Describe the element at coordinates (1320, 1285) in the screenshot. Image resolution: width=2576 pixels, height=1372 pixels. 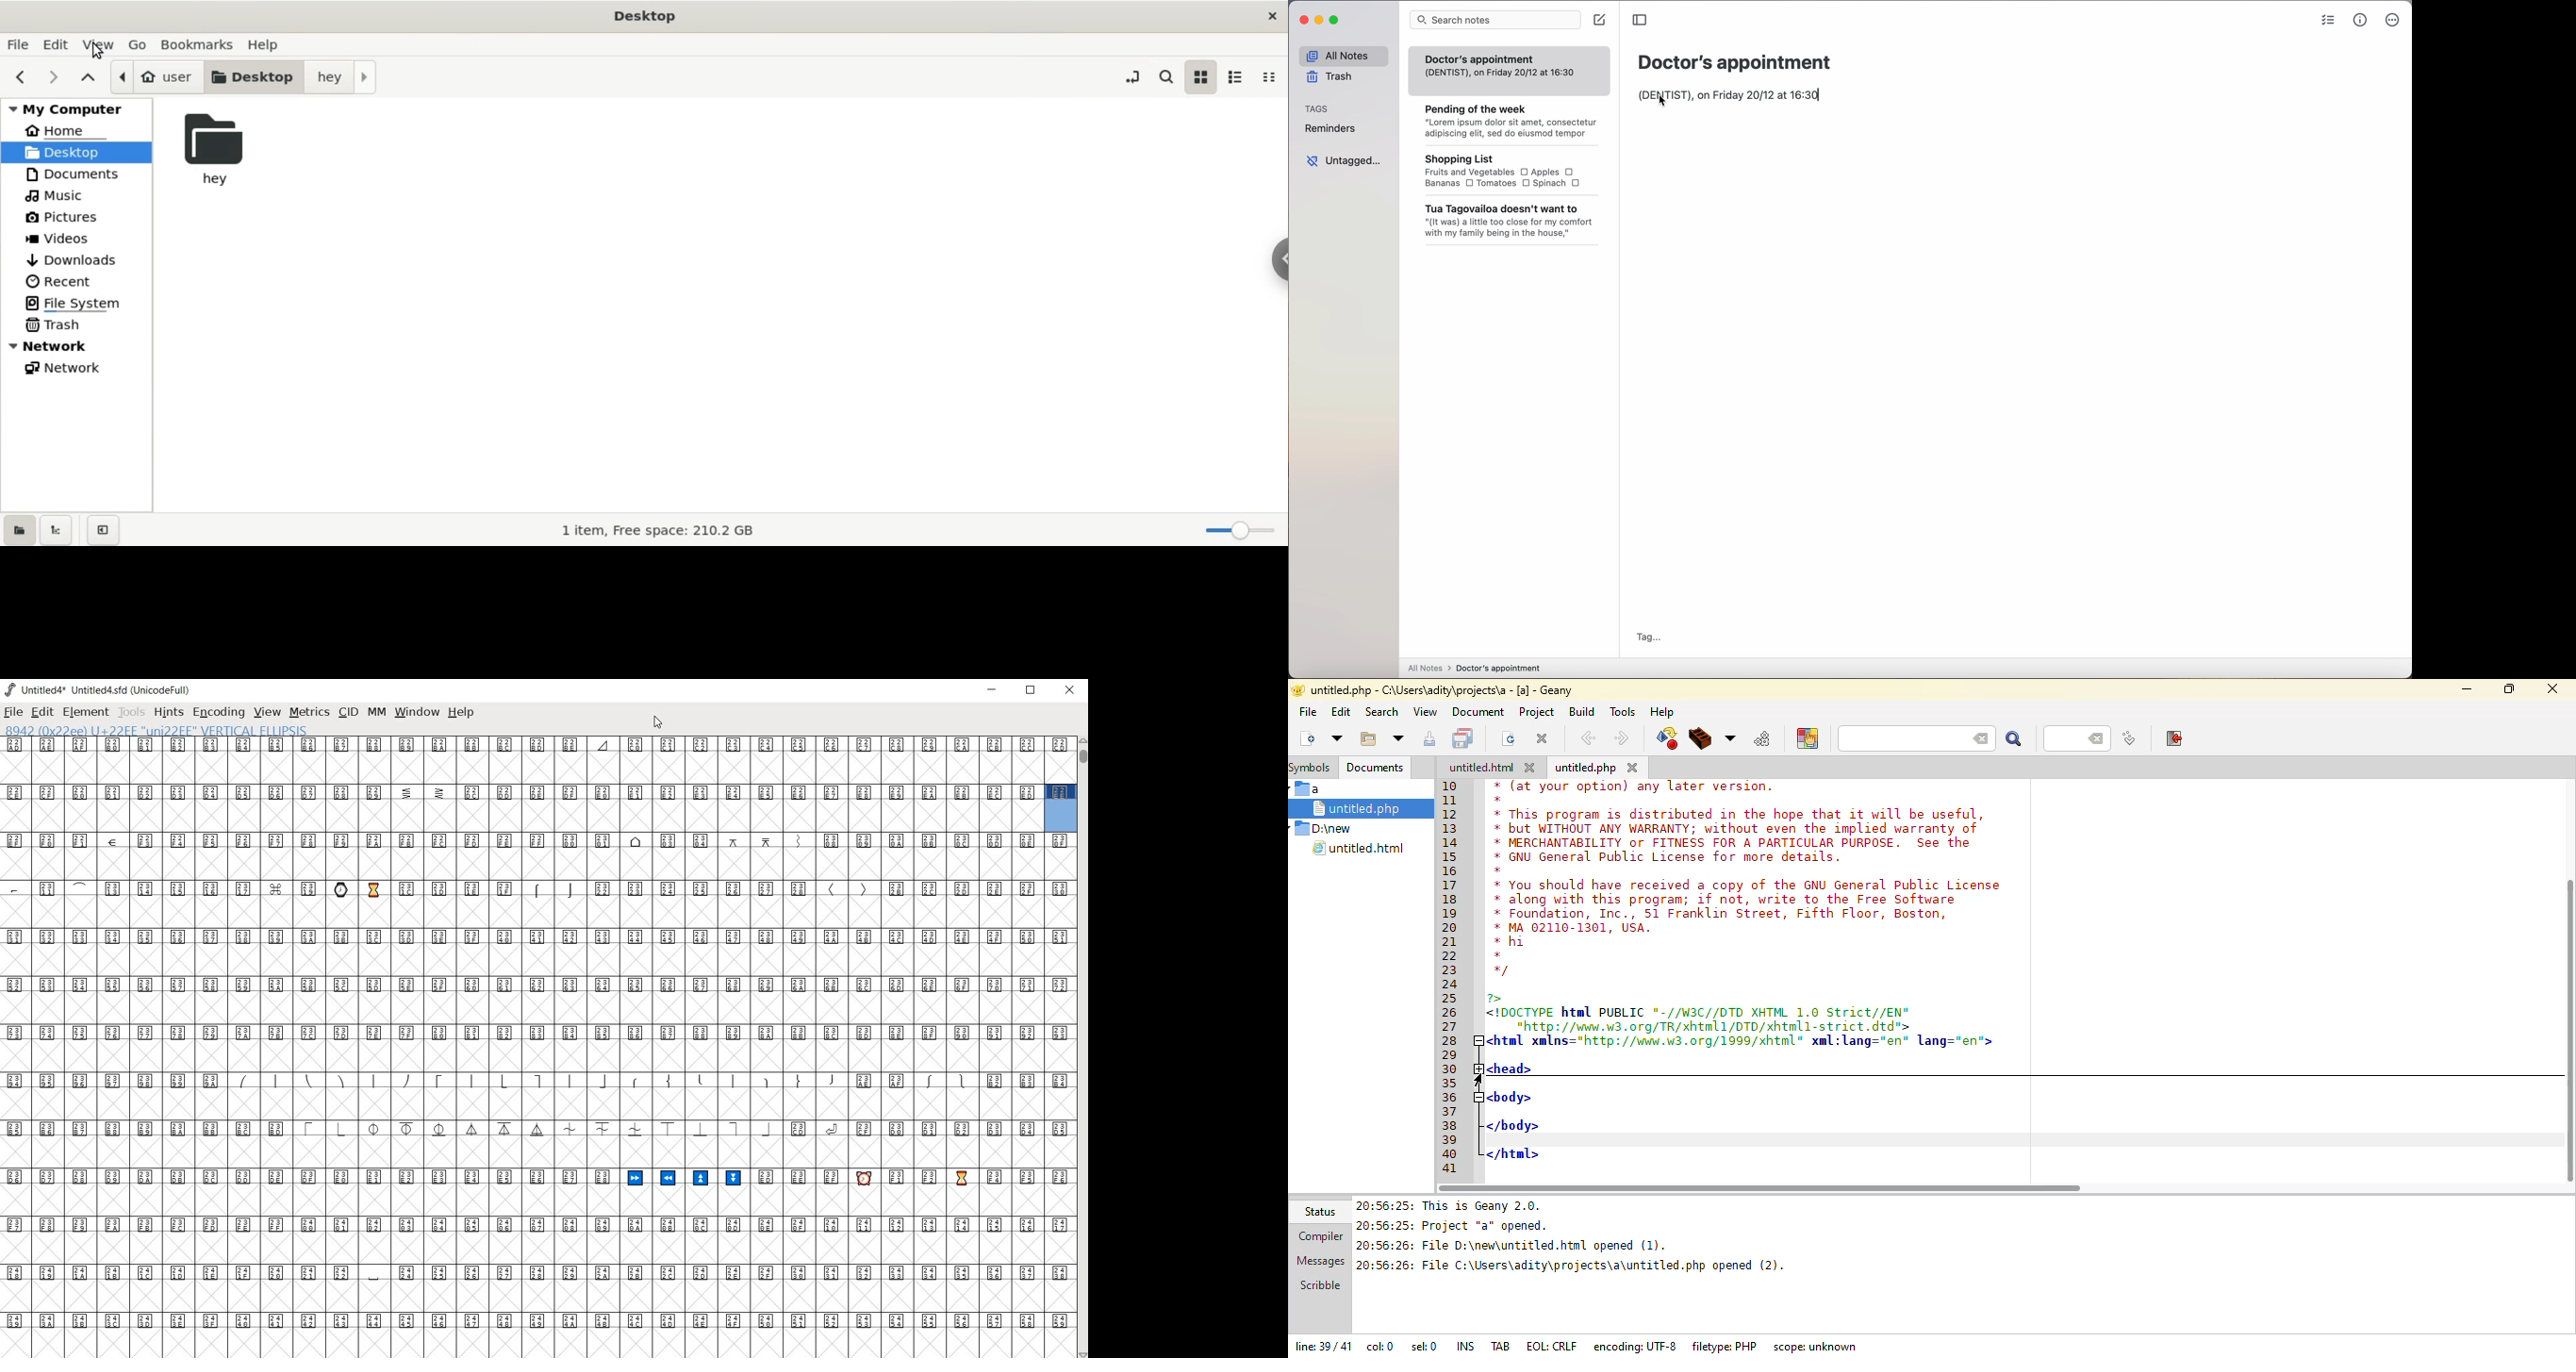
I see `scribble` at that location.